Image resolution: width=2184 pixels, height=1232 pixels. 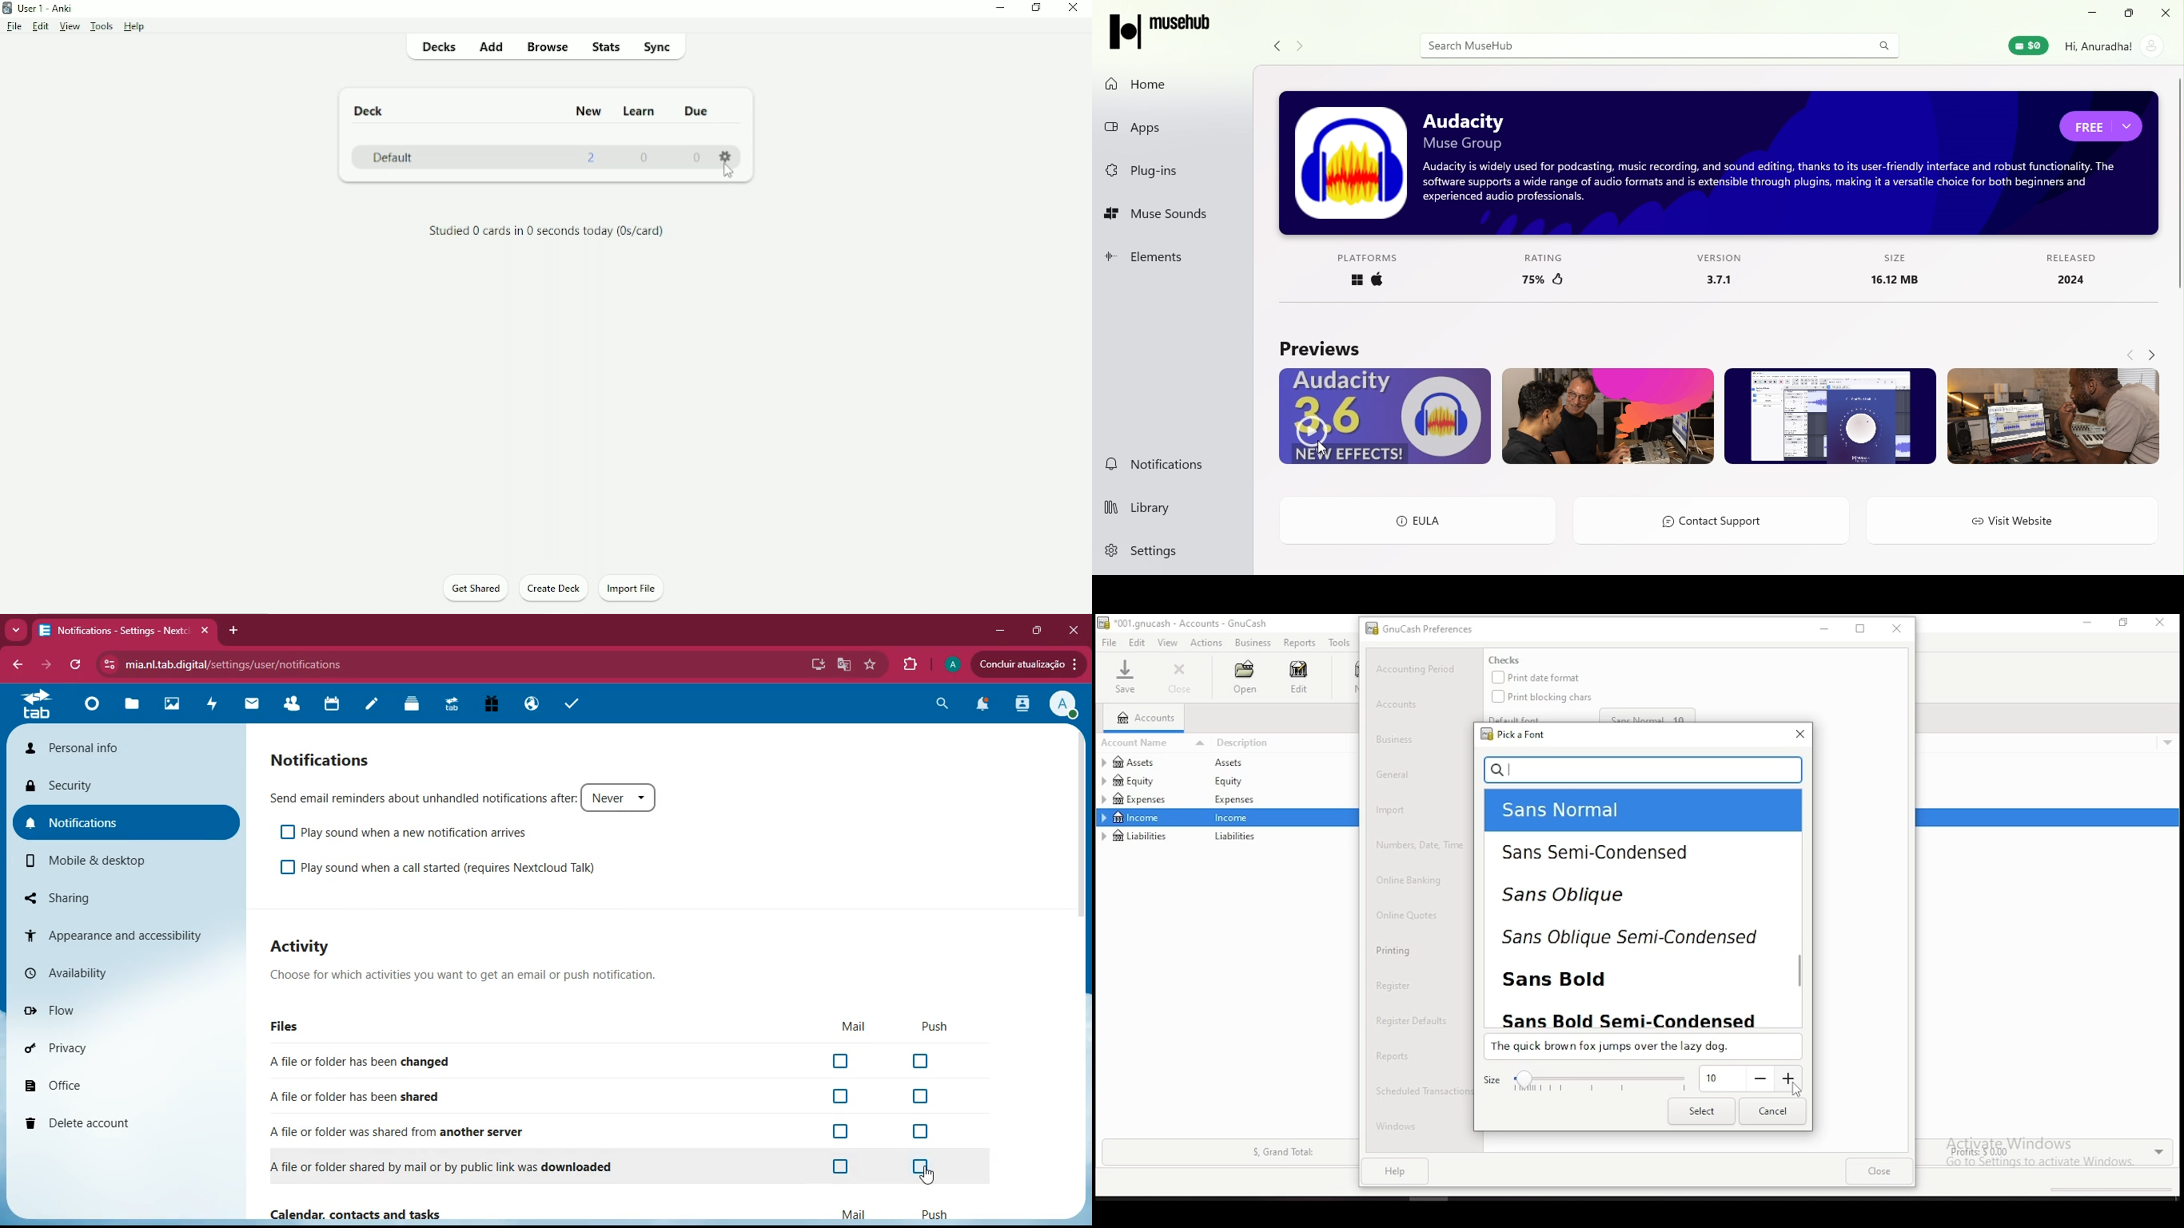 I want to click on sans oblique semi-condensed, so click(x=1627, y=939).